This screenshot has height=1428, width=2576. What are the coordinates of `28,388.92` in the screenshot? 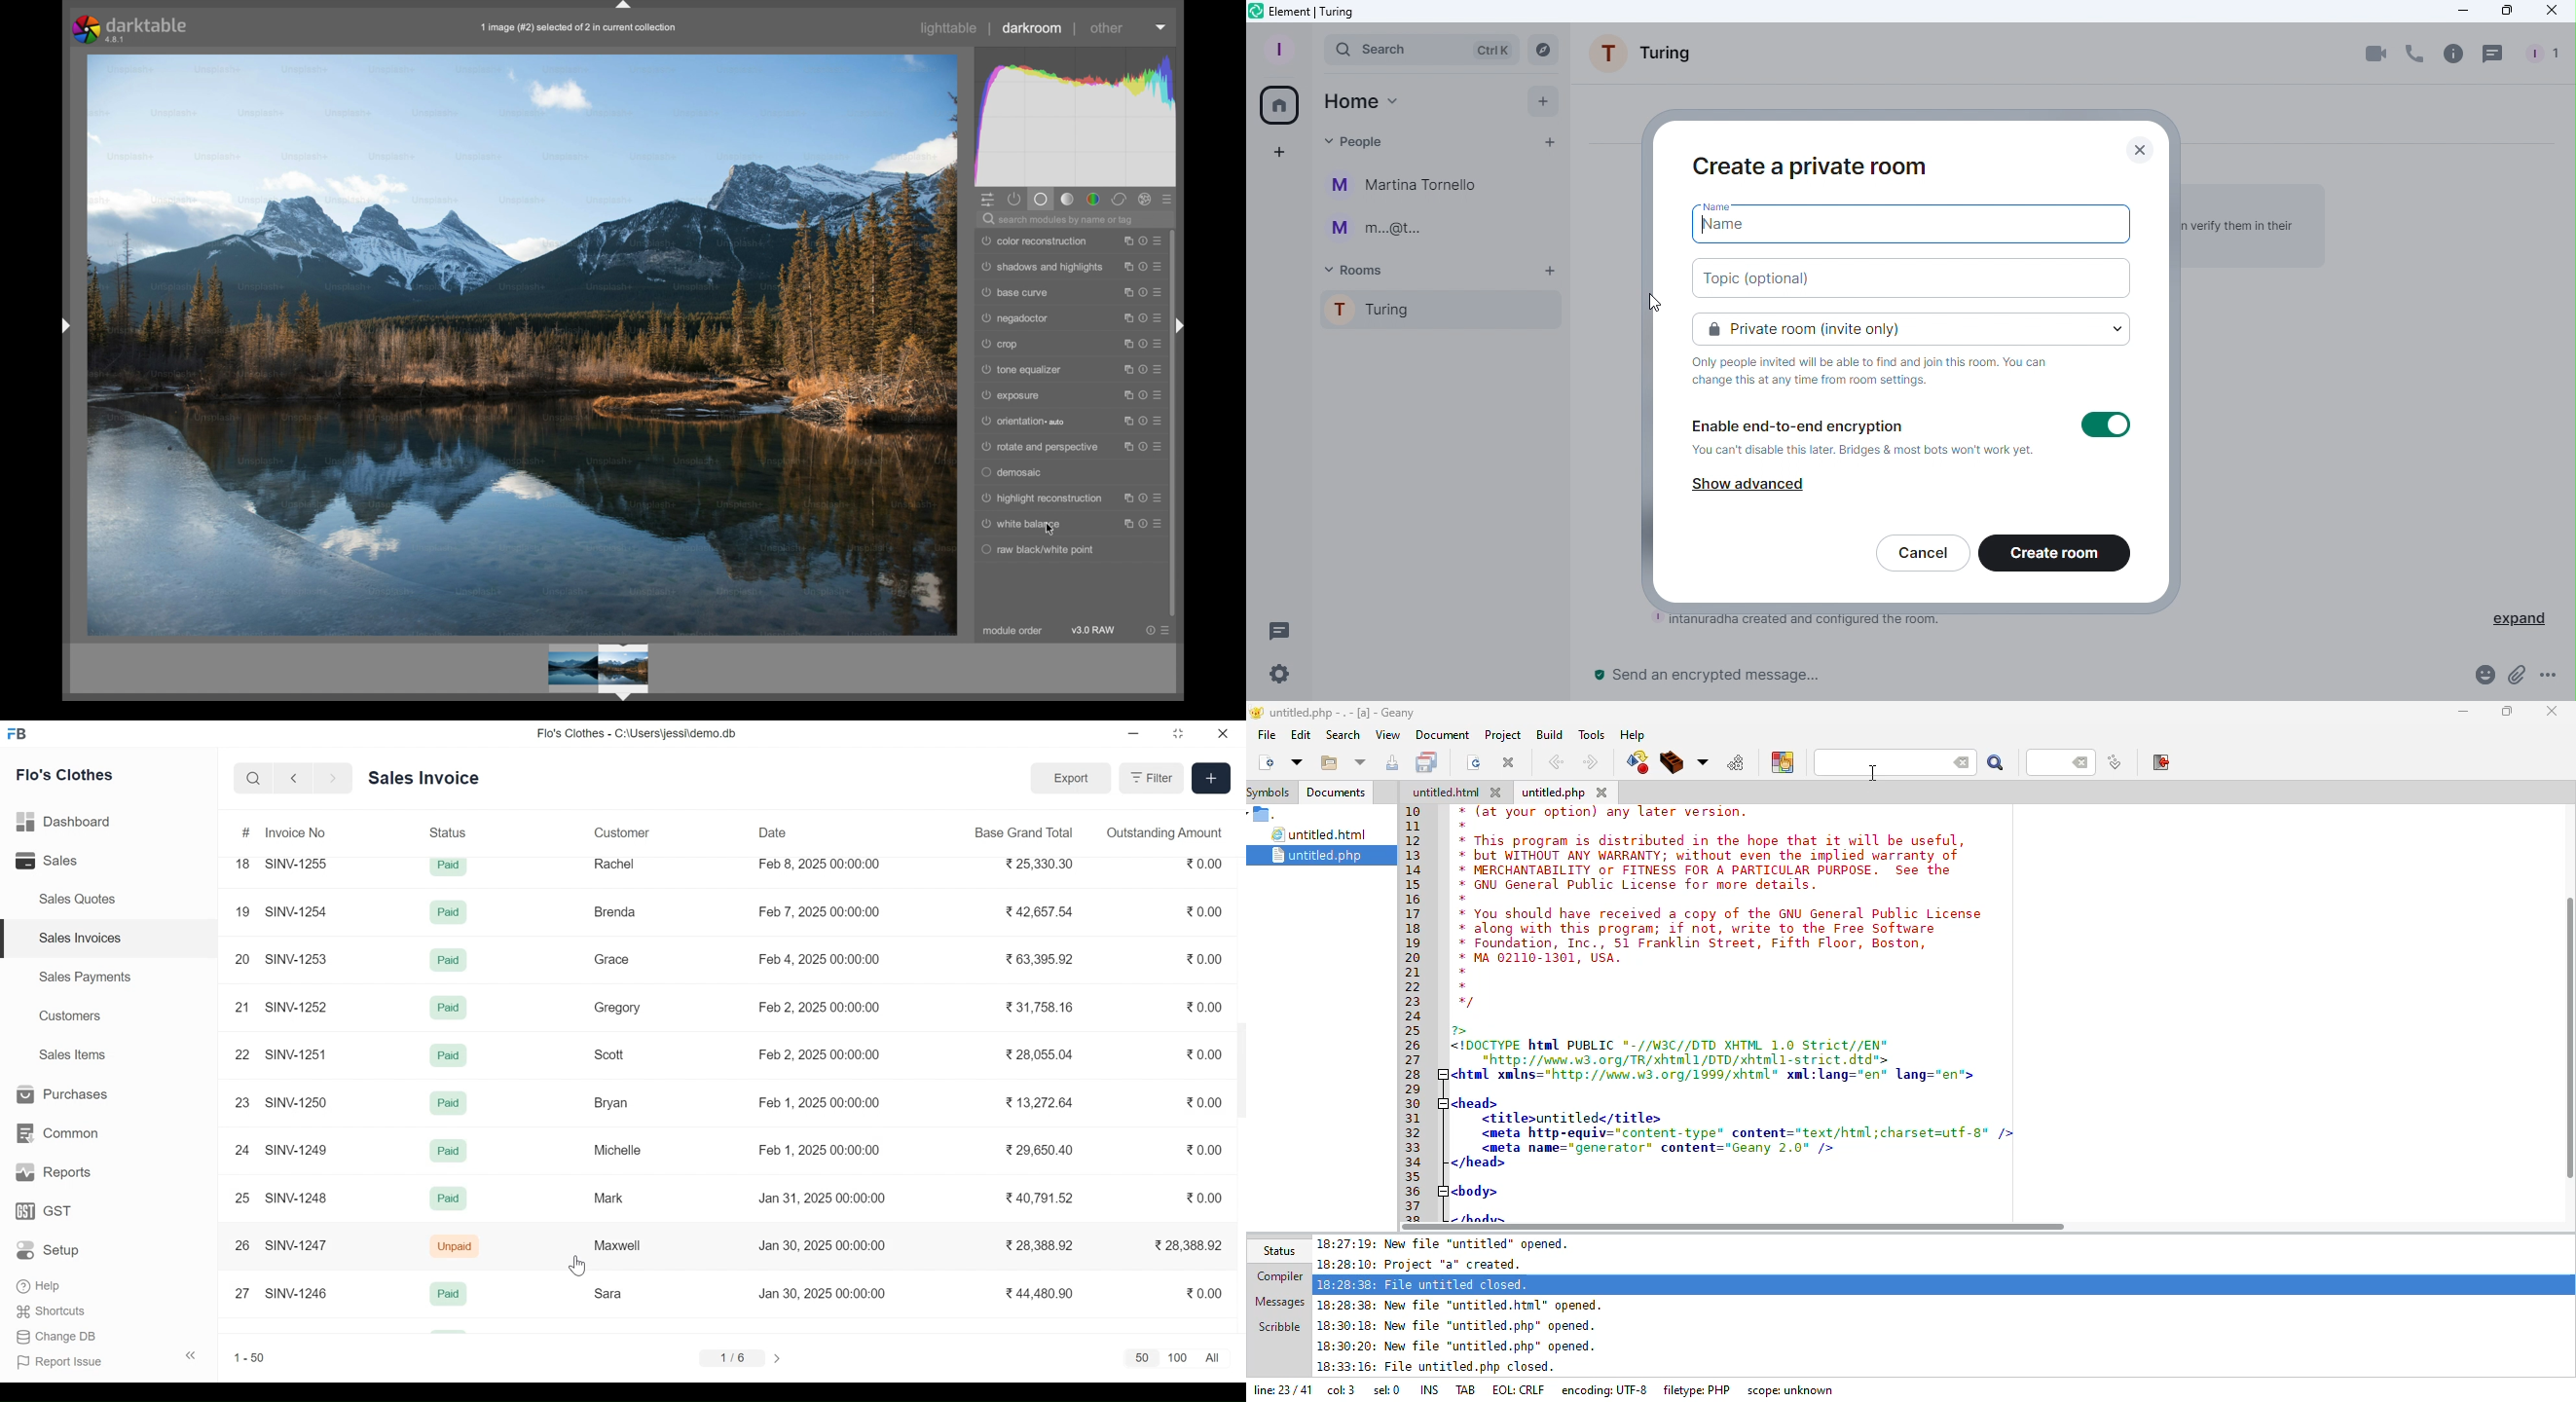 It's located at (1188, 1245).